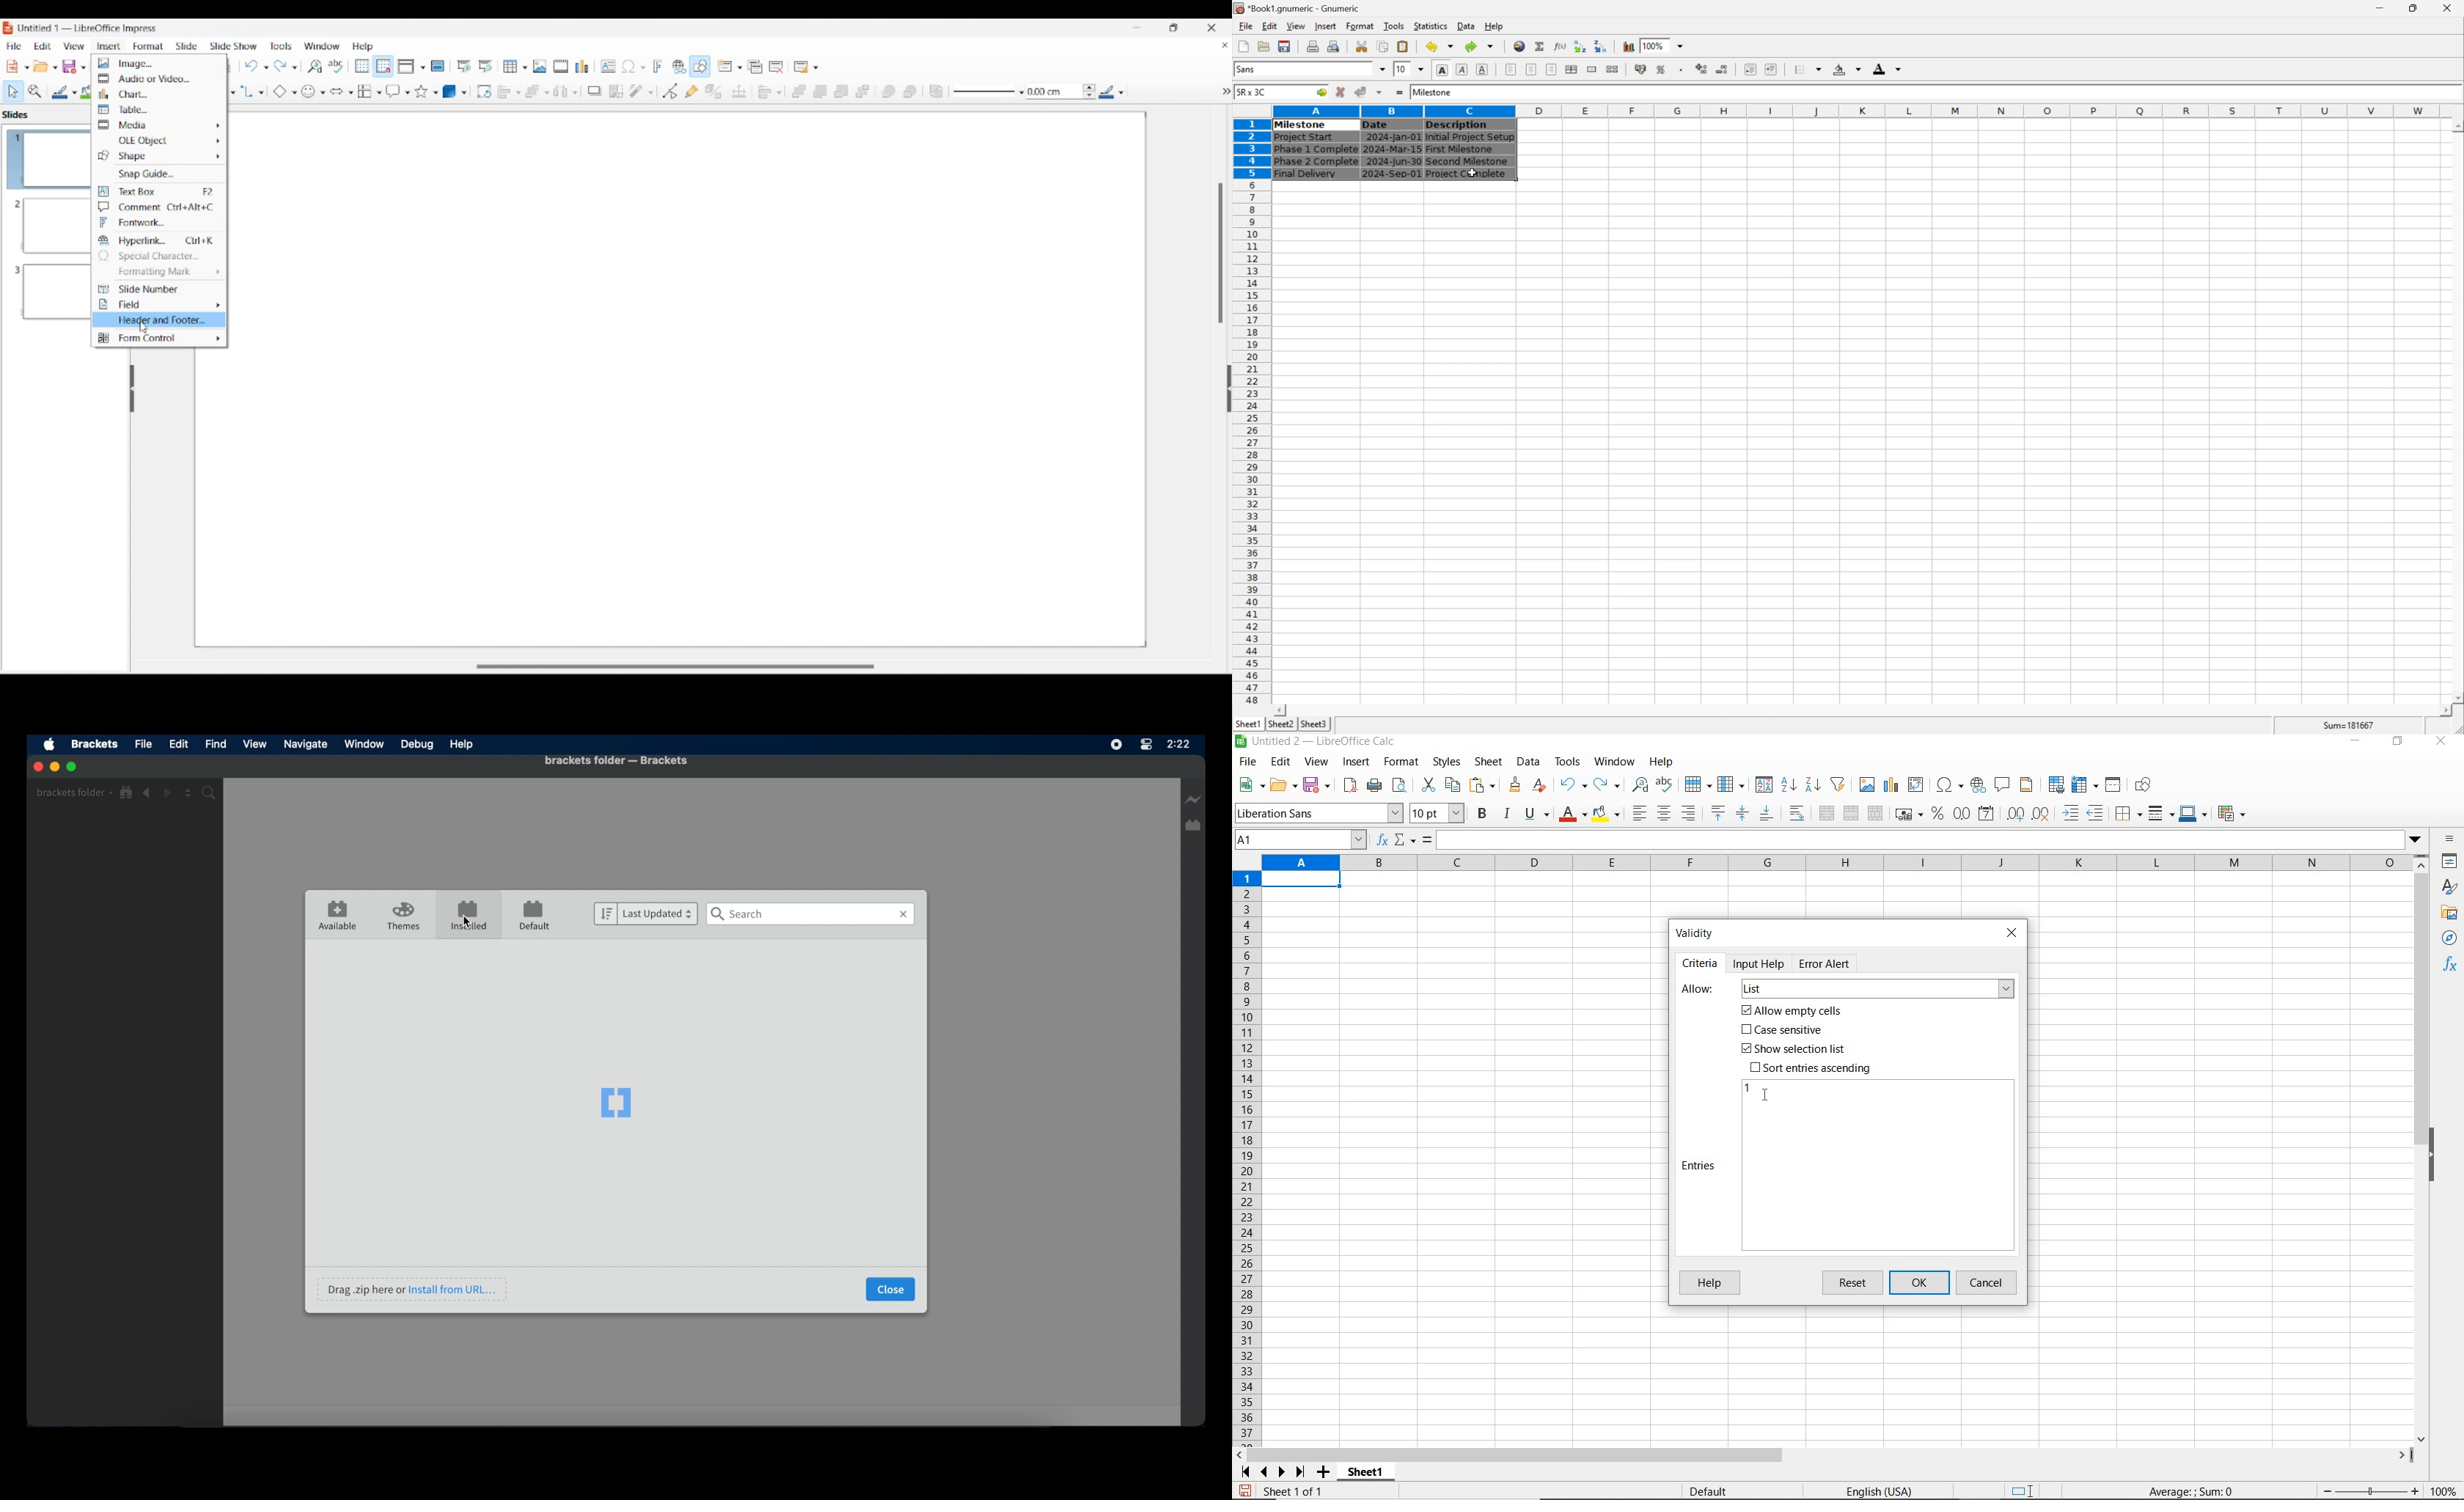 This screenshot has width=2464, height=1512. Describe the element at coordinates (486, 66) in the screenshot. I see `Start from current slide` at that location.